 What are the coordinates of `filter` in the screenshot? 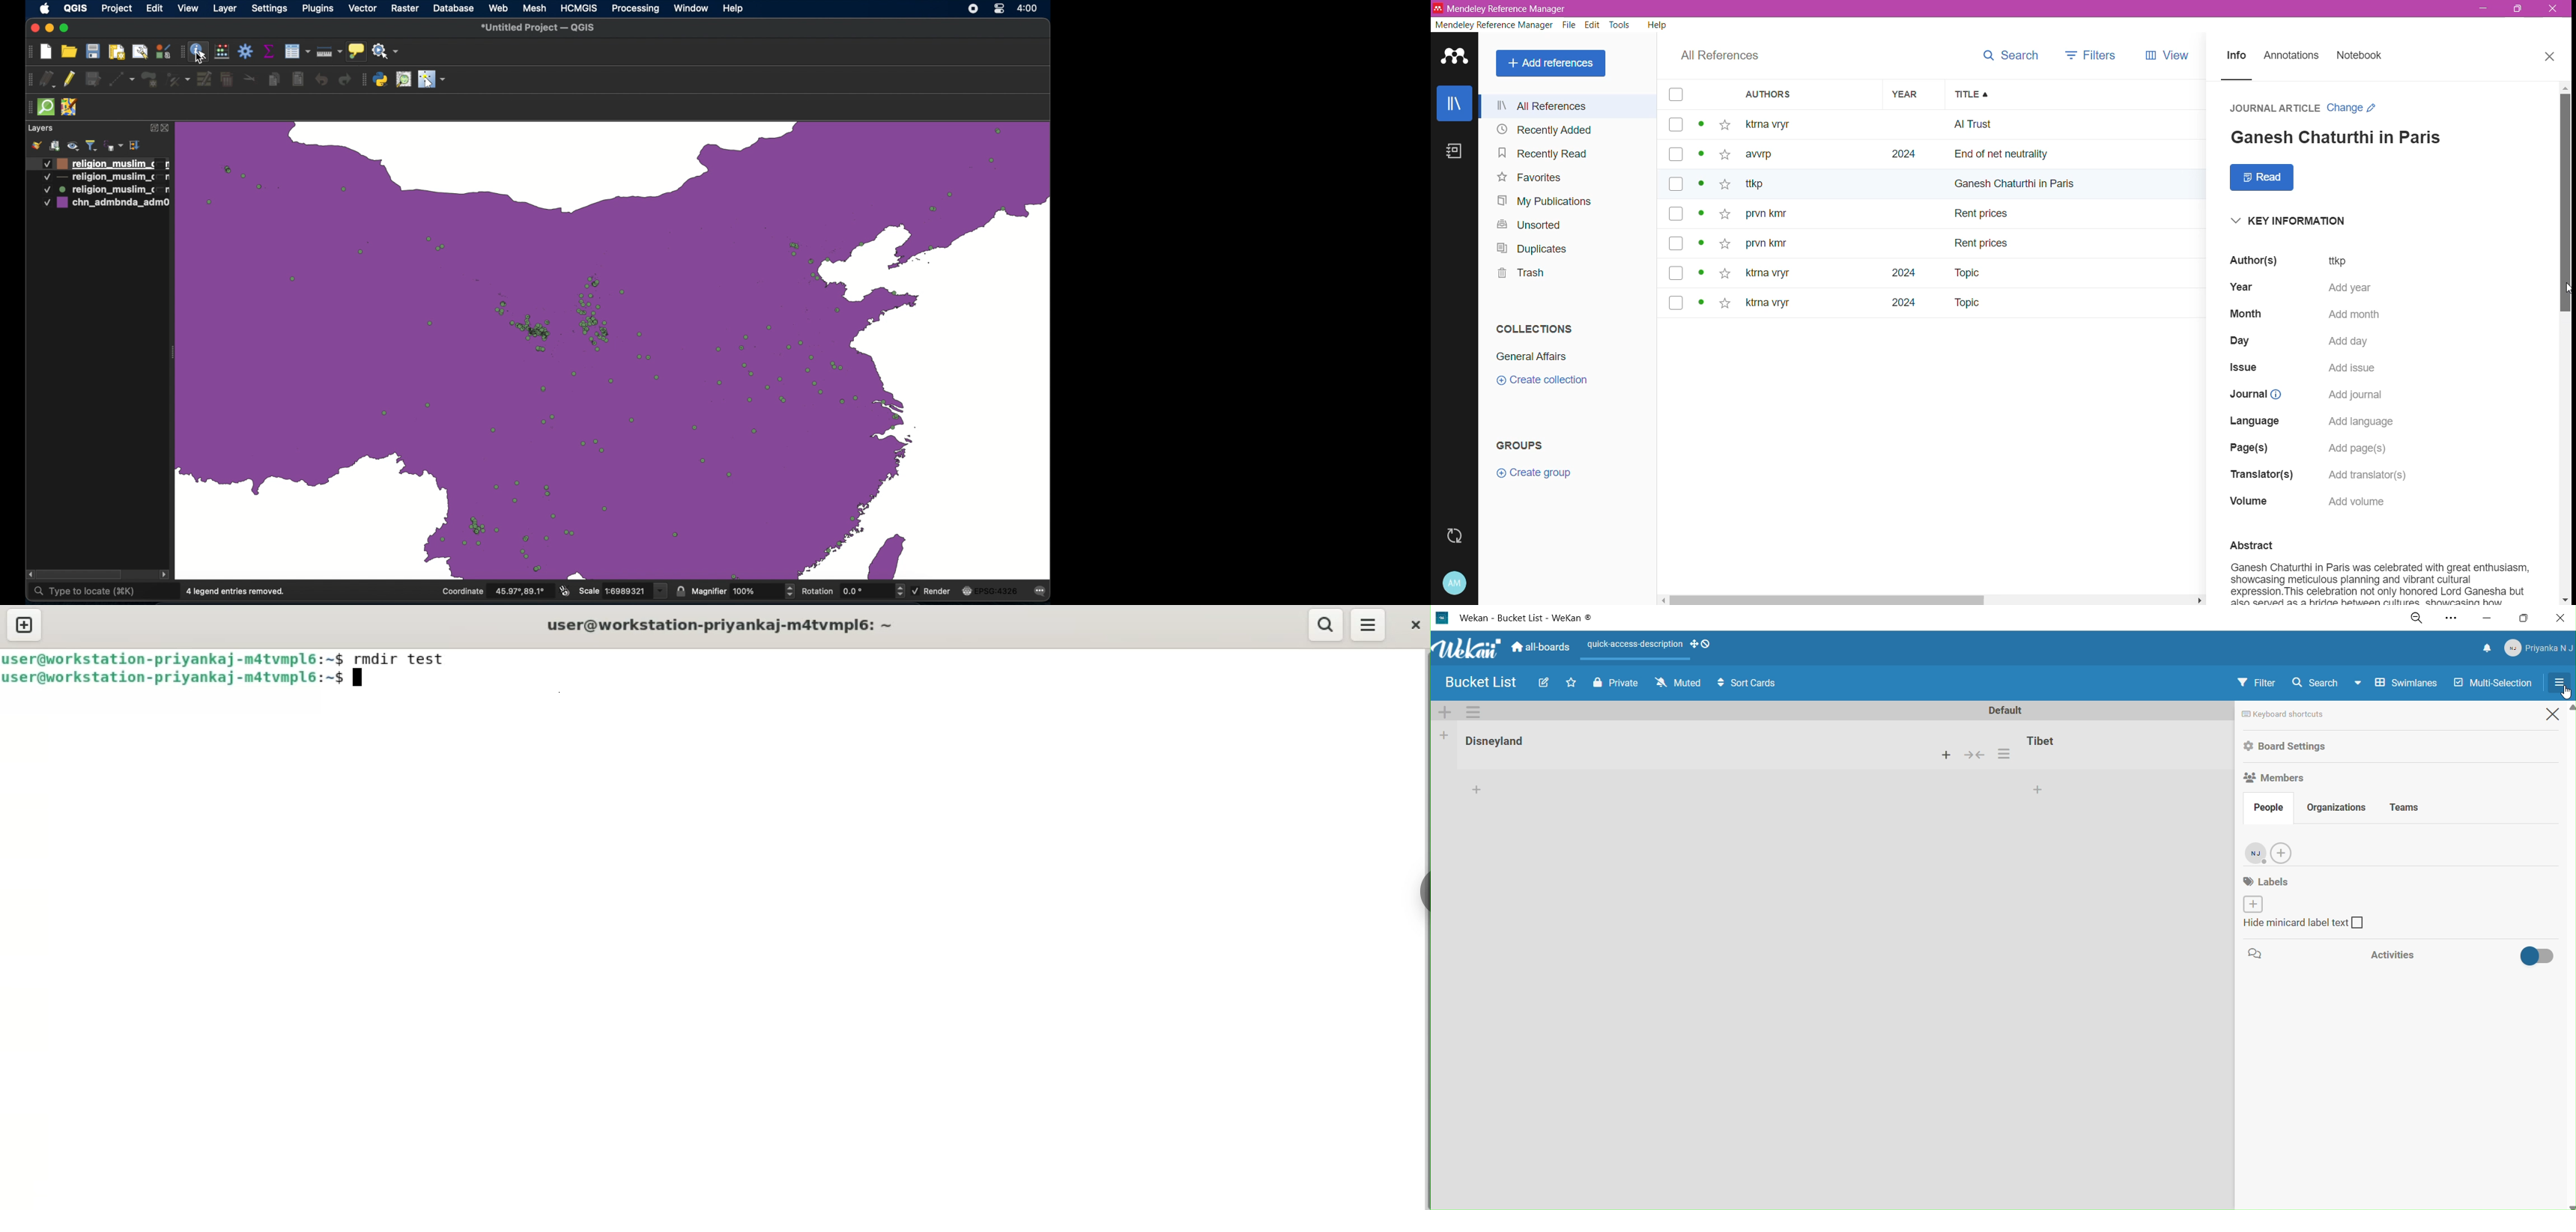 It's located at (2258, 683).